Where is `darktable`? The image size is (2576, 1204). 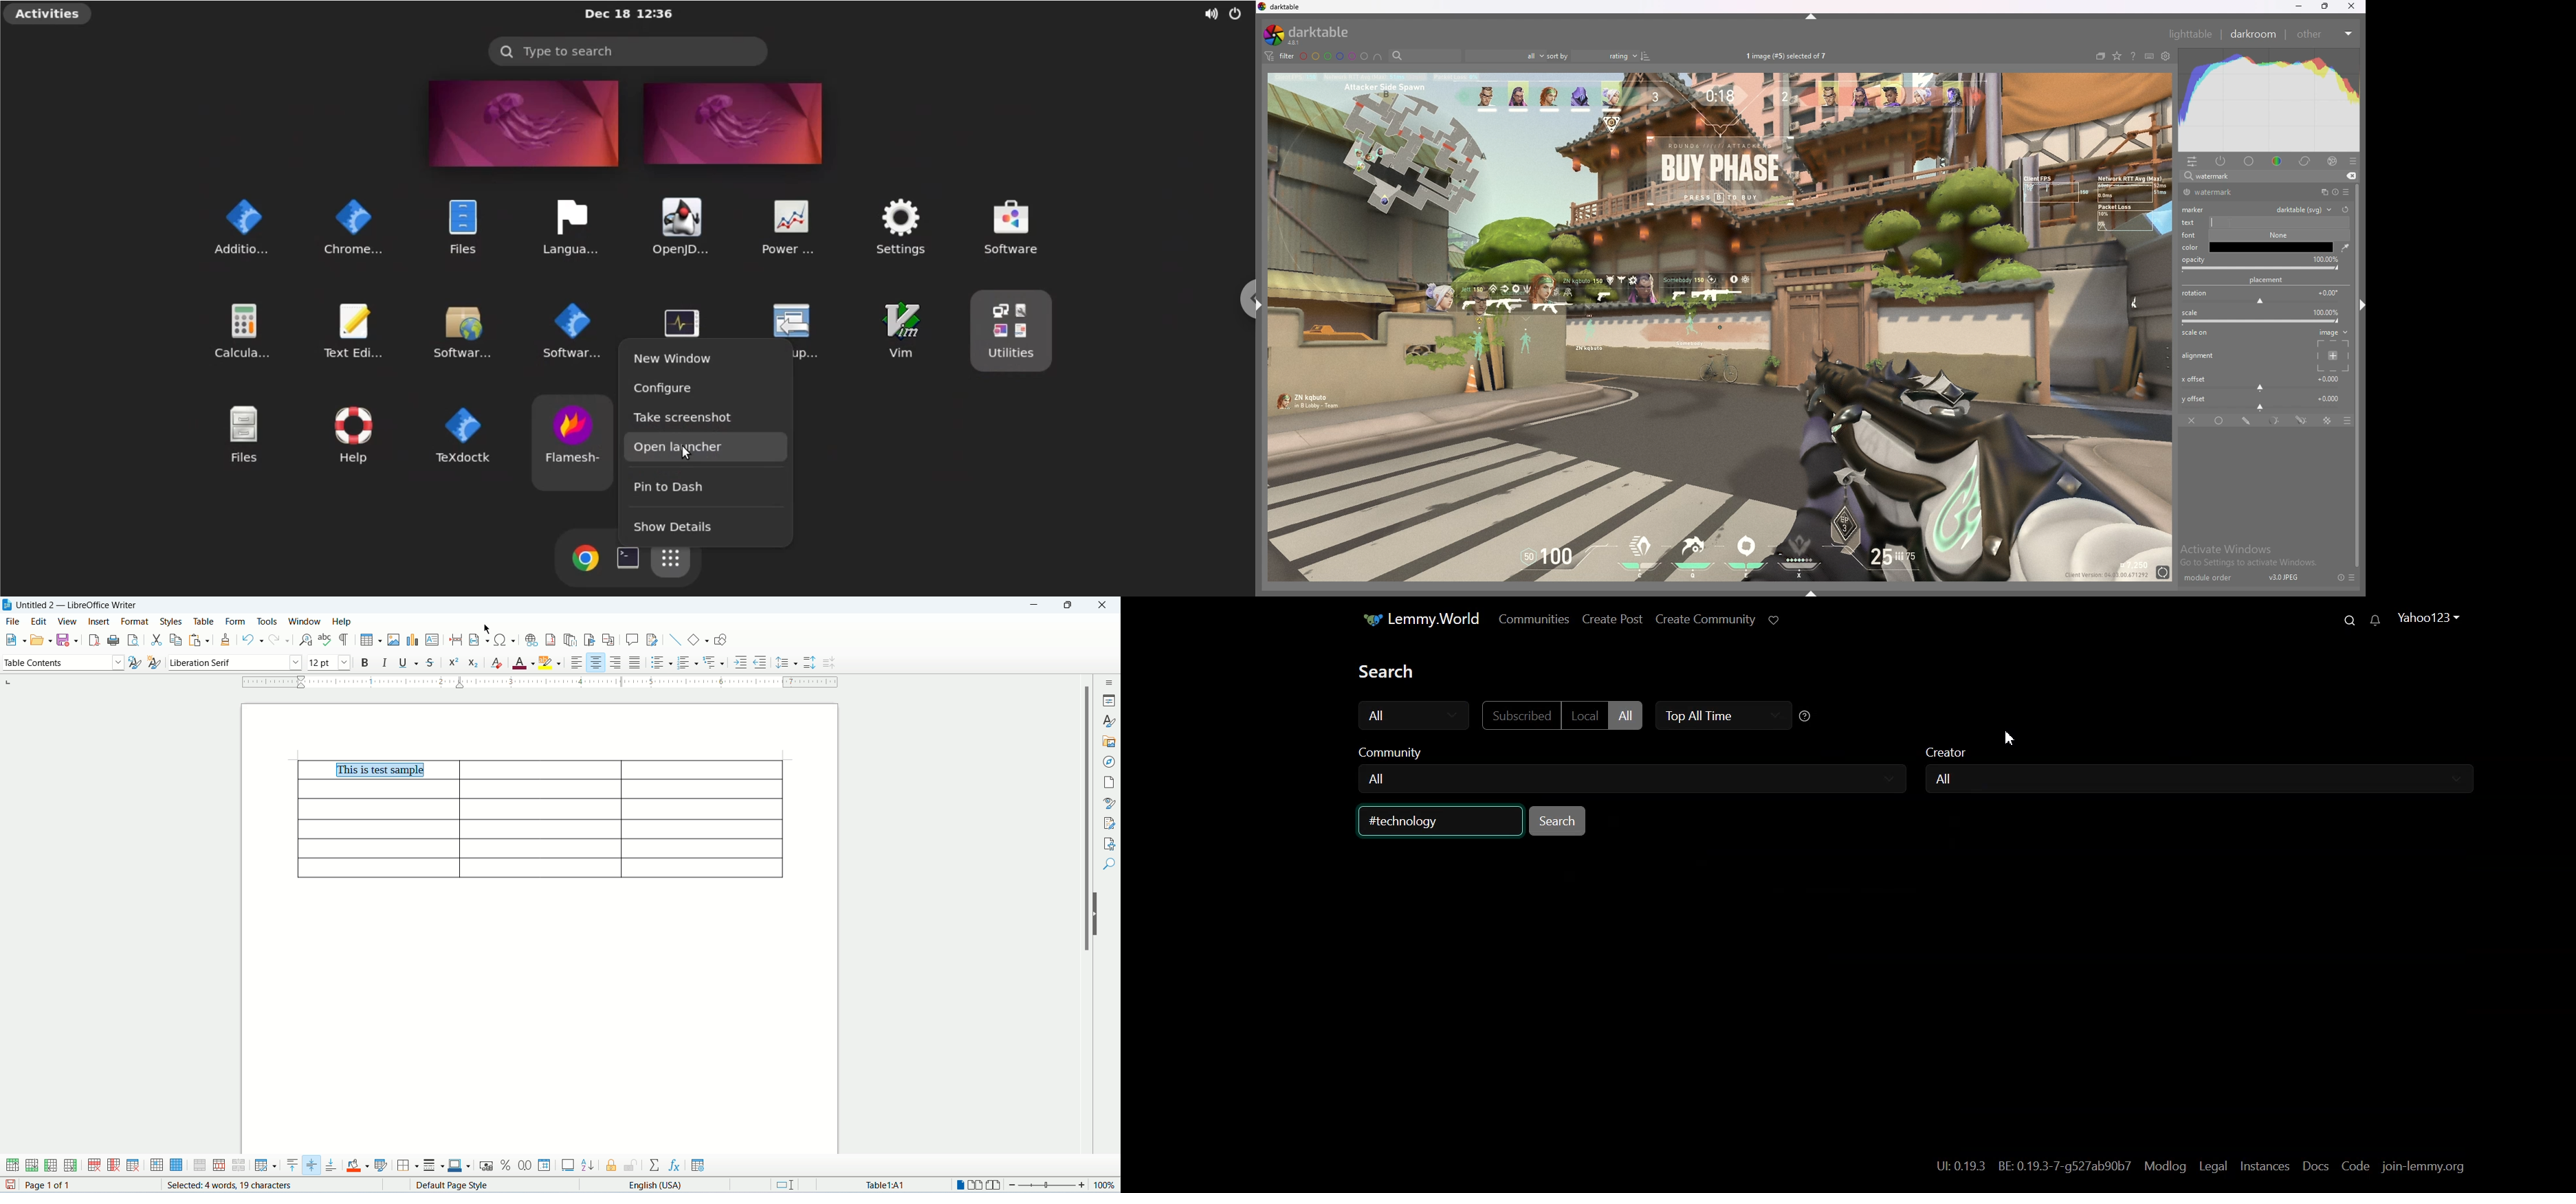
darktable is located at coordinates (1311, 35).